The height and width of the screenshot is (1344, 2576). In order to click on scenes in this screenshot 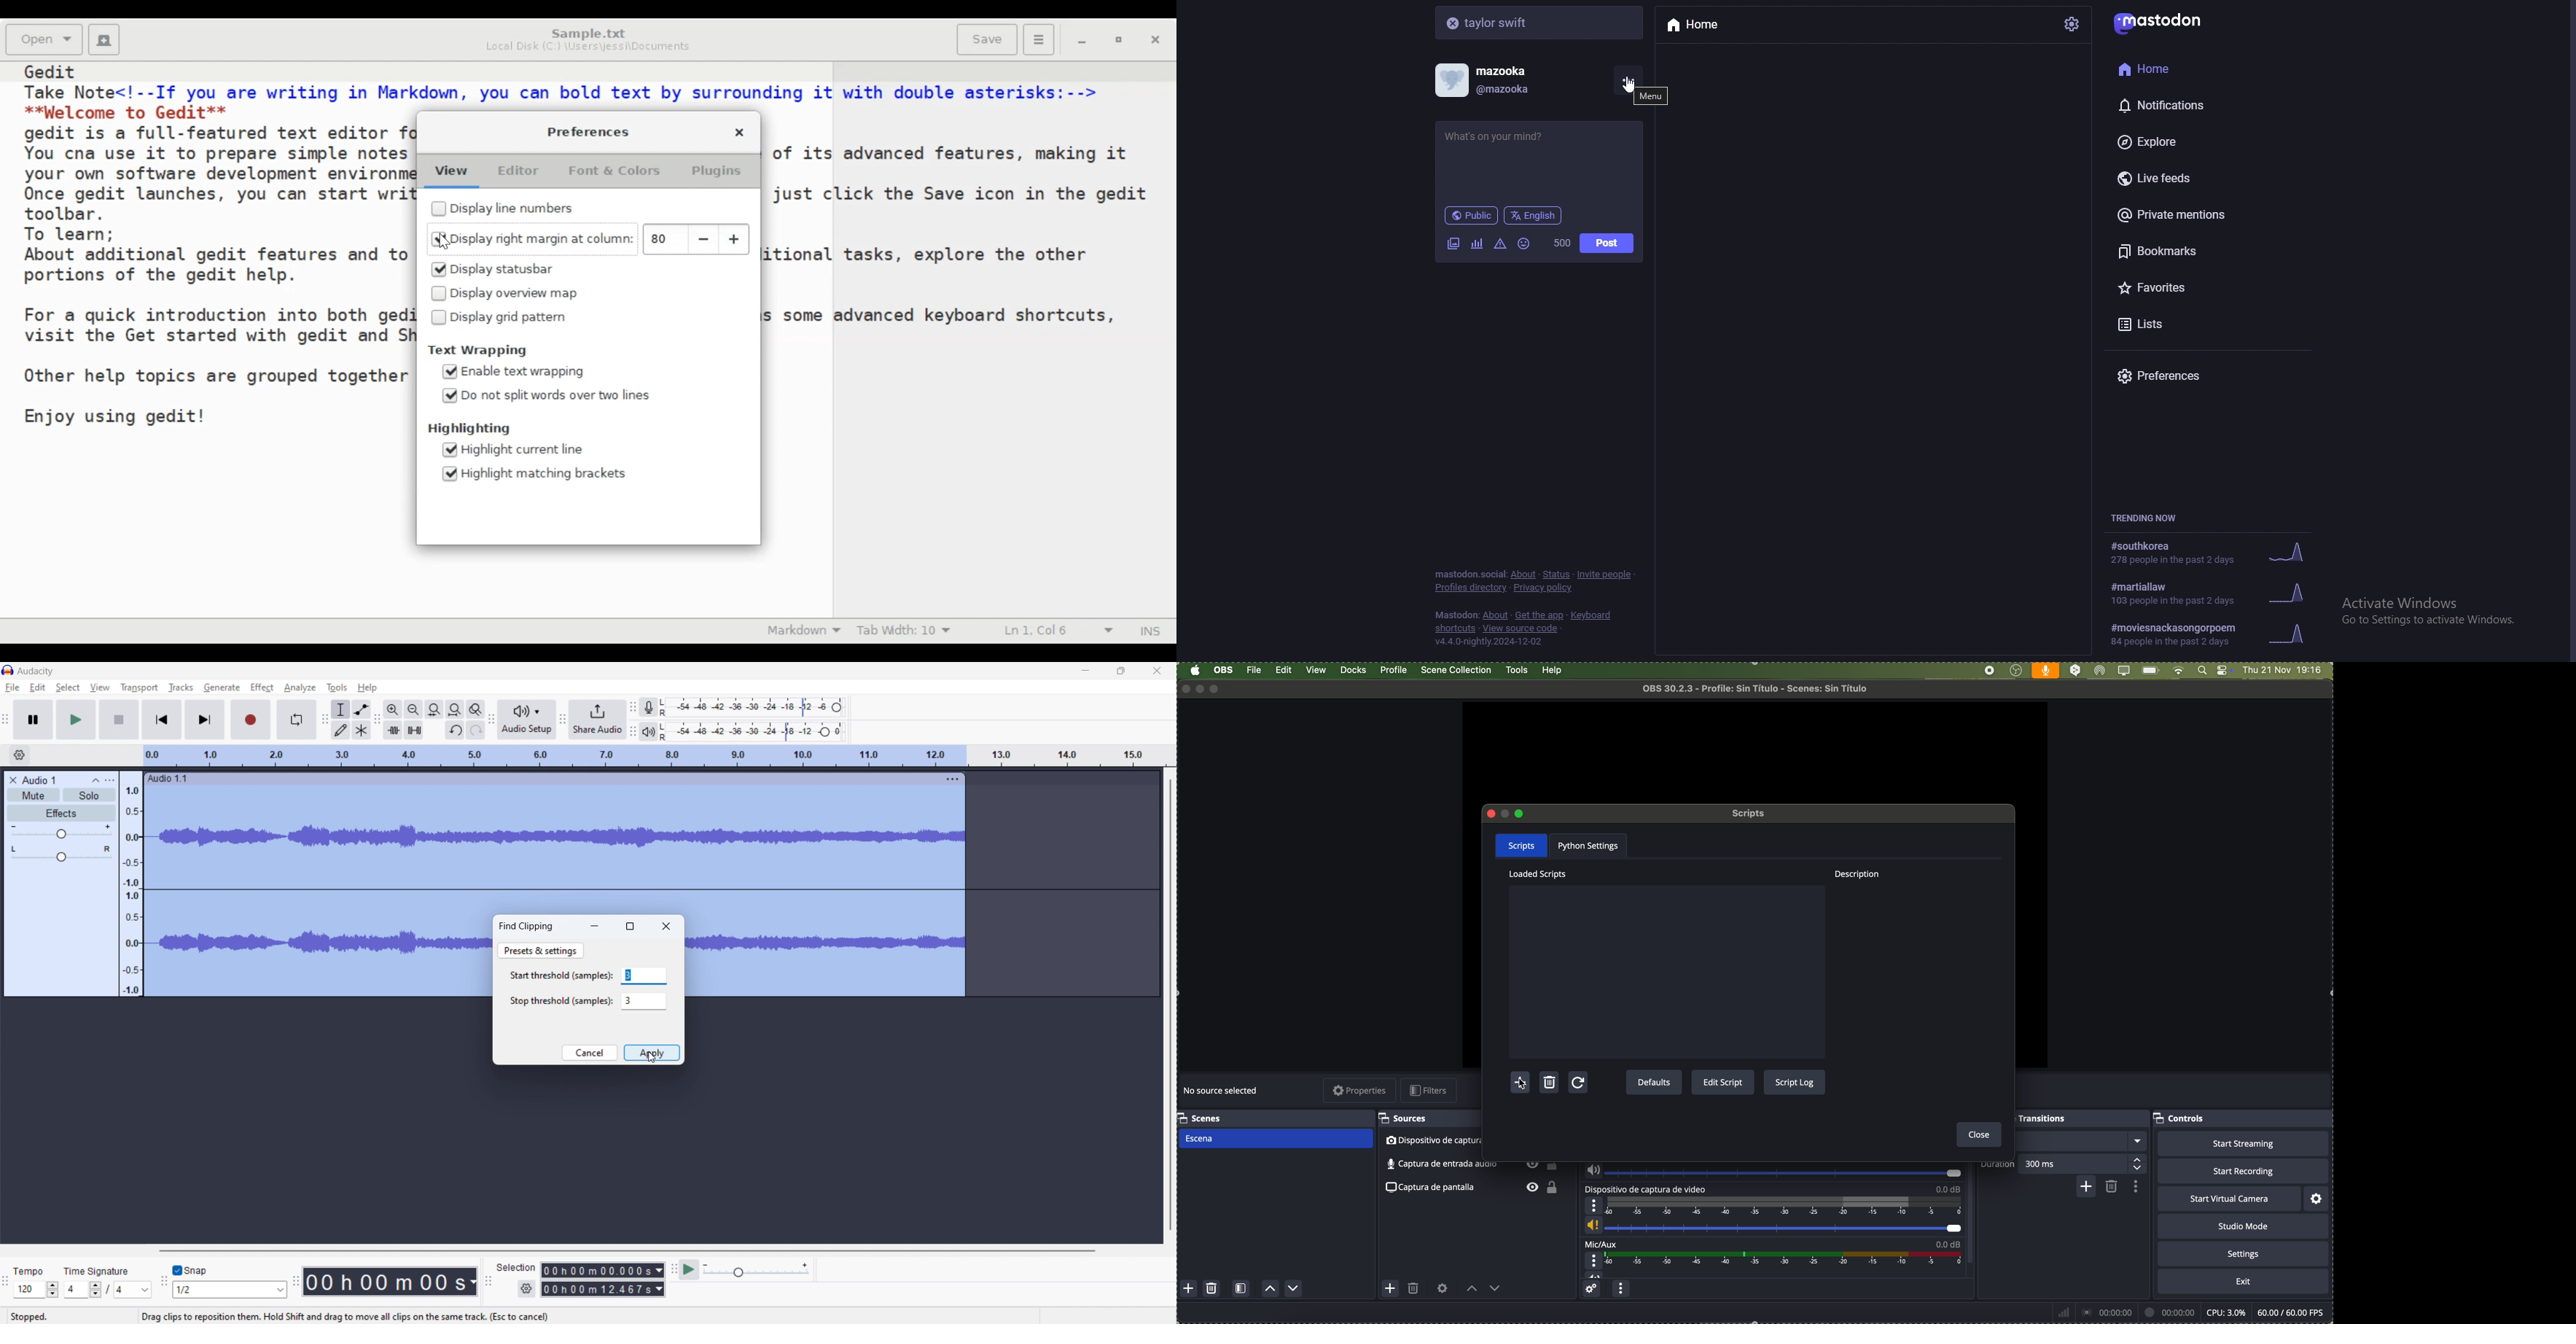, I will do `click(1201, 1118)`.